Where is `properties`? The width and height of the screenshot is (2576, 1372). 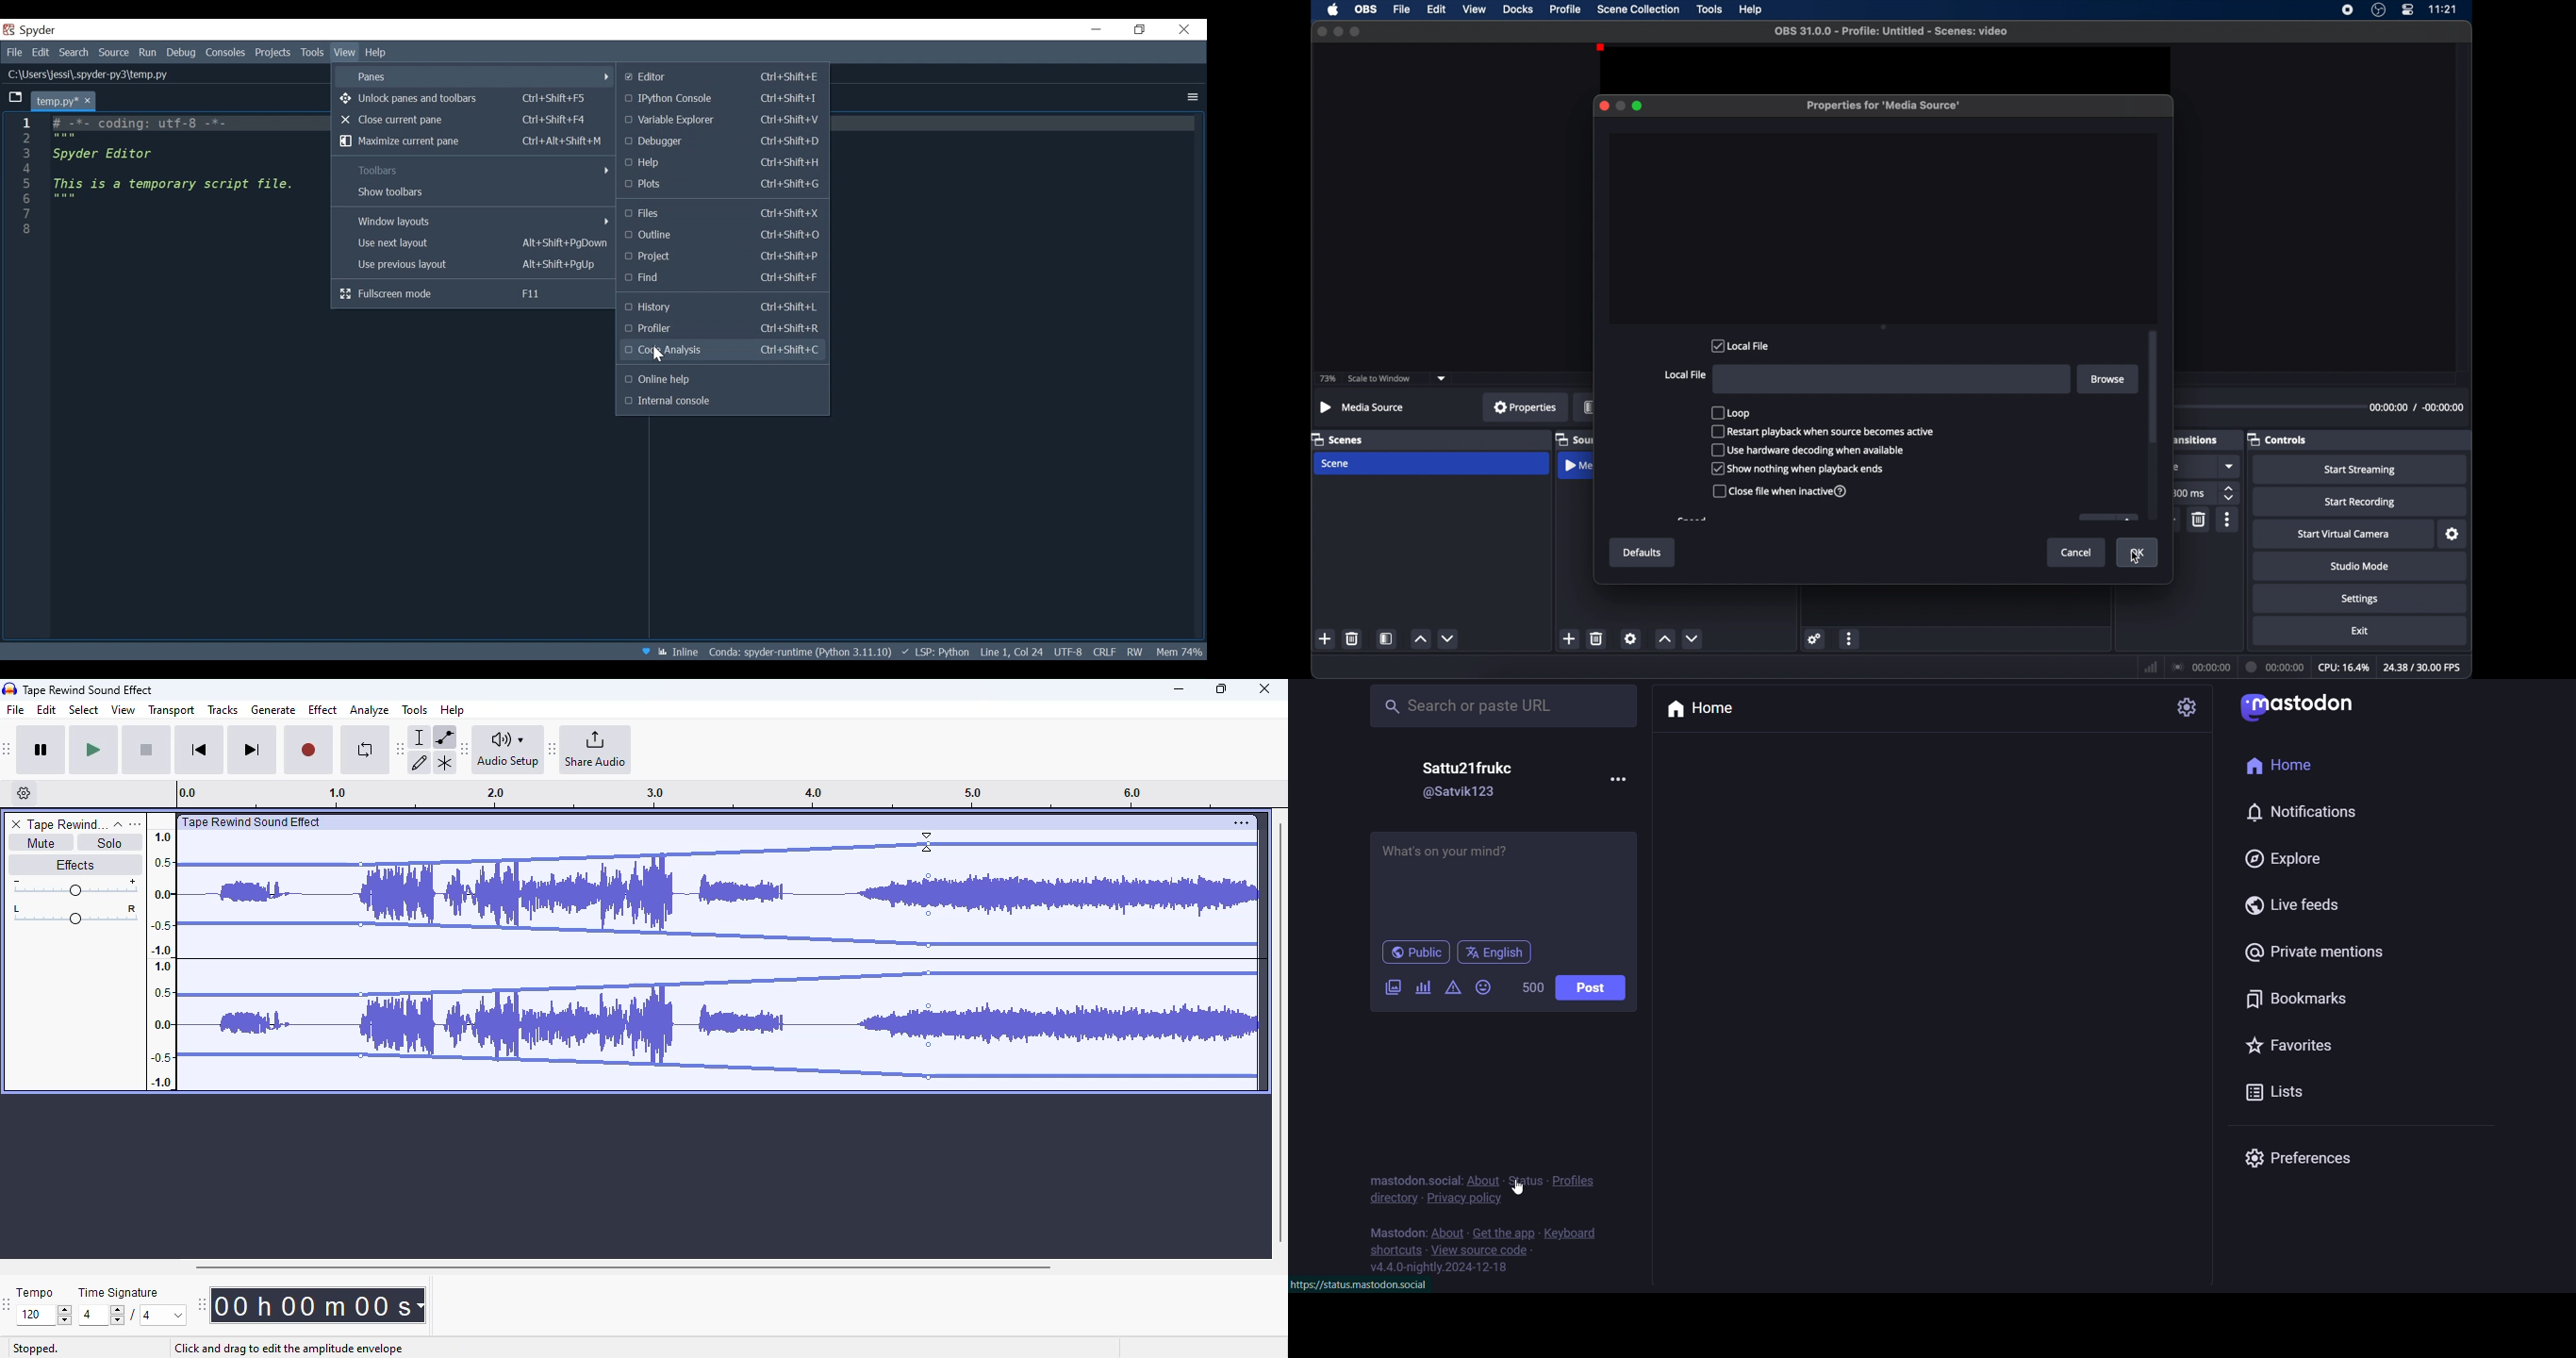 properties is located at coordinates (1526, 407).